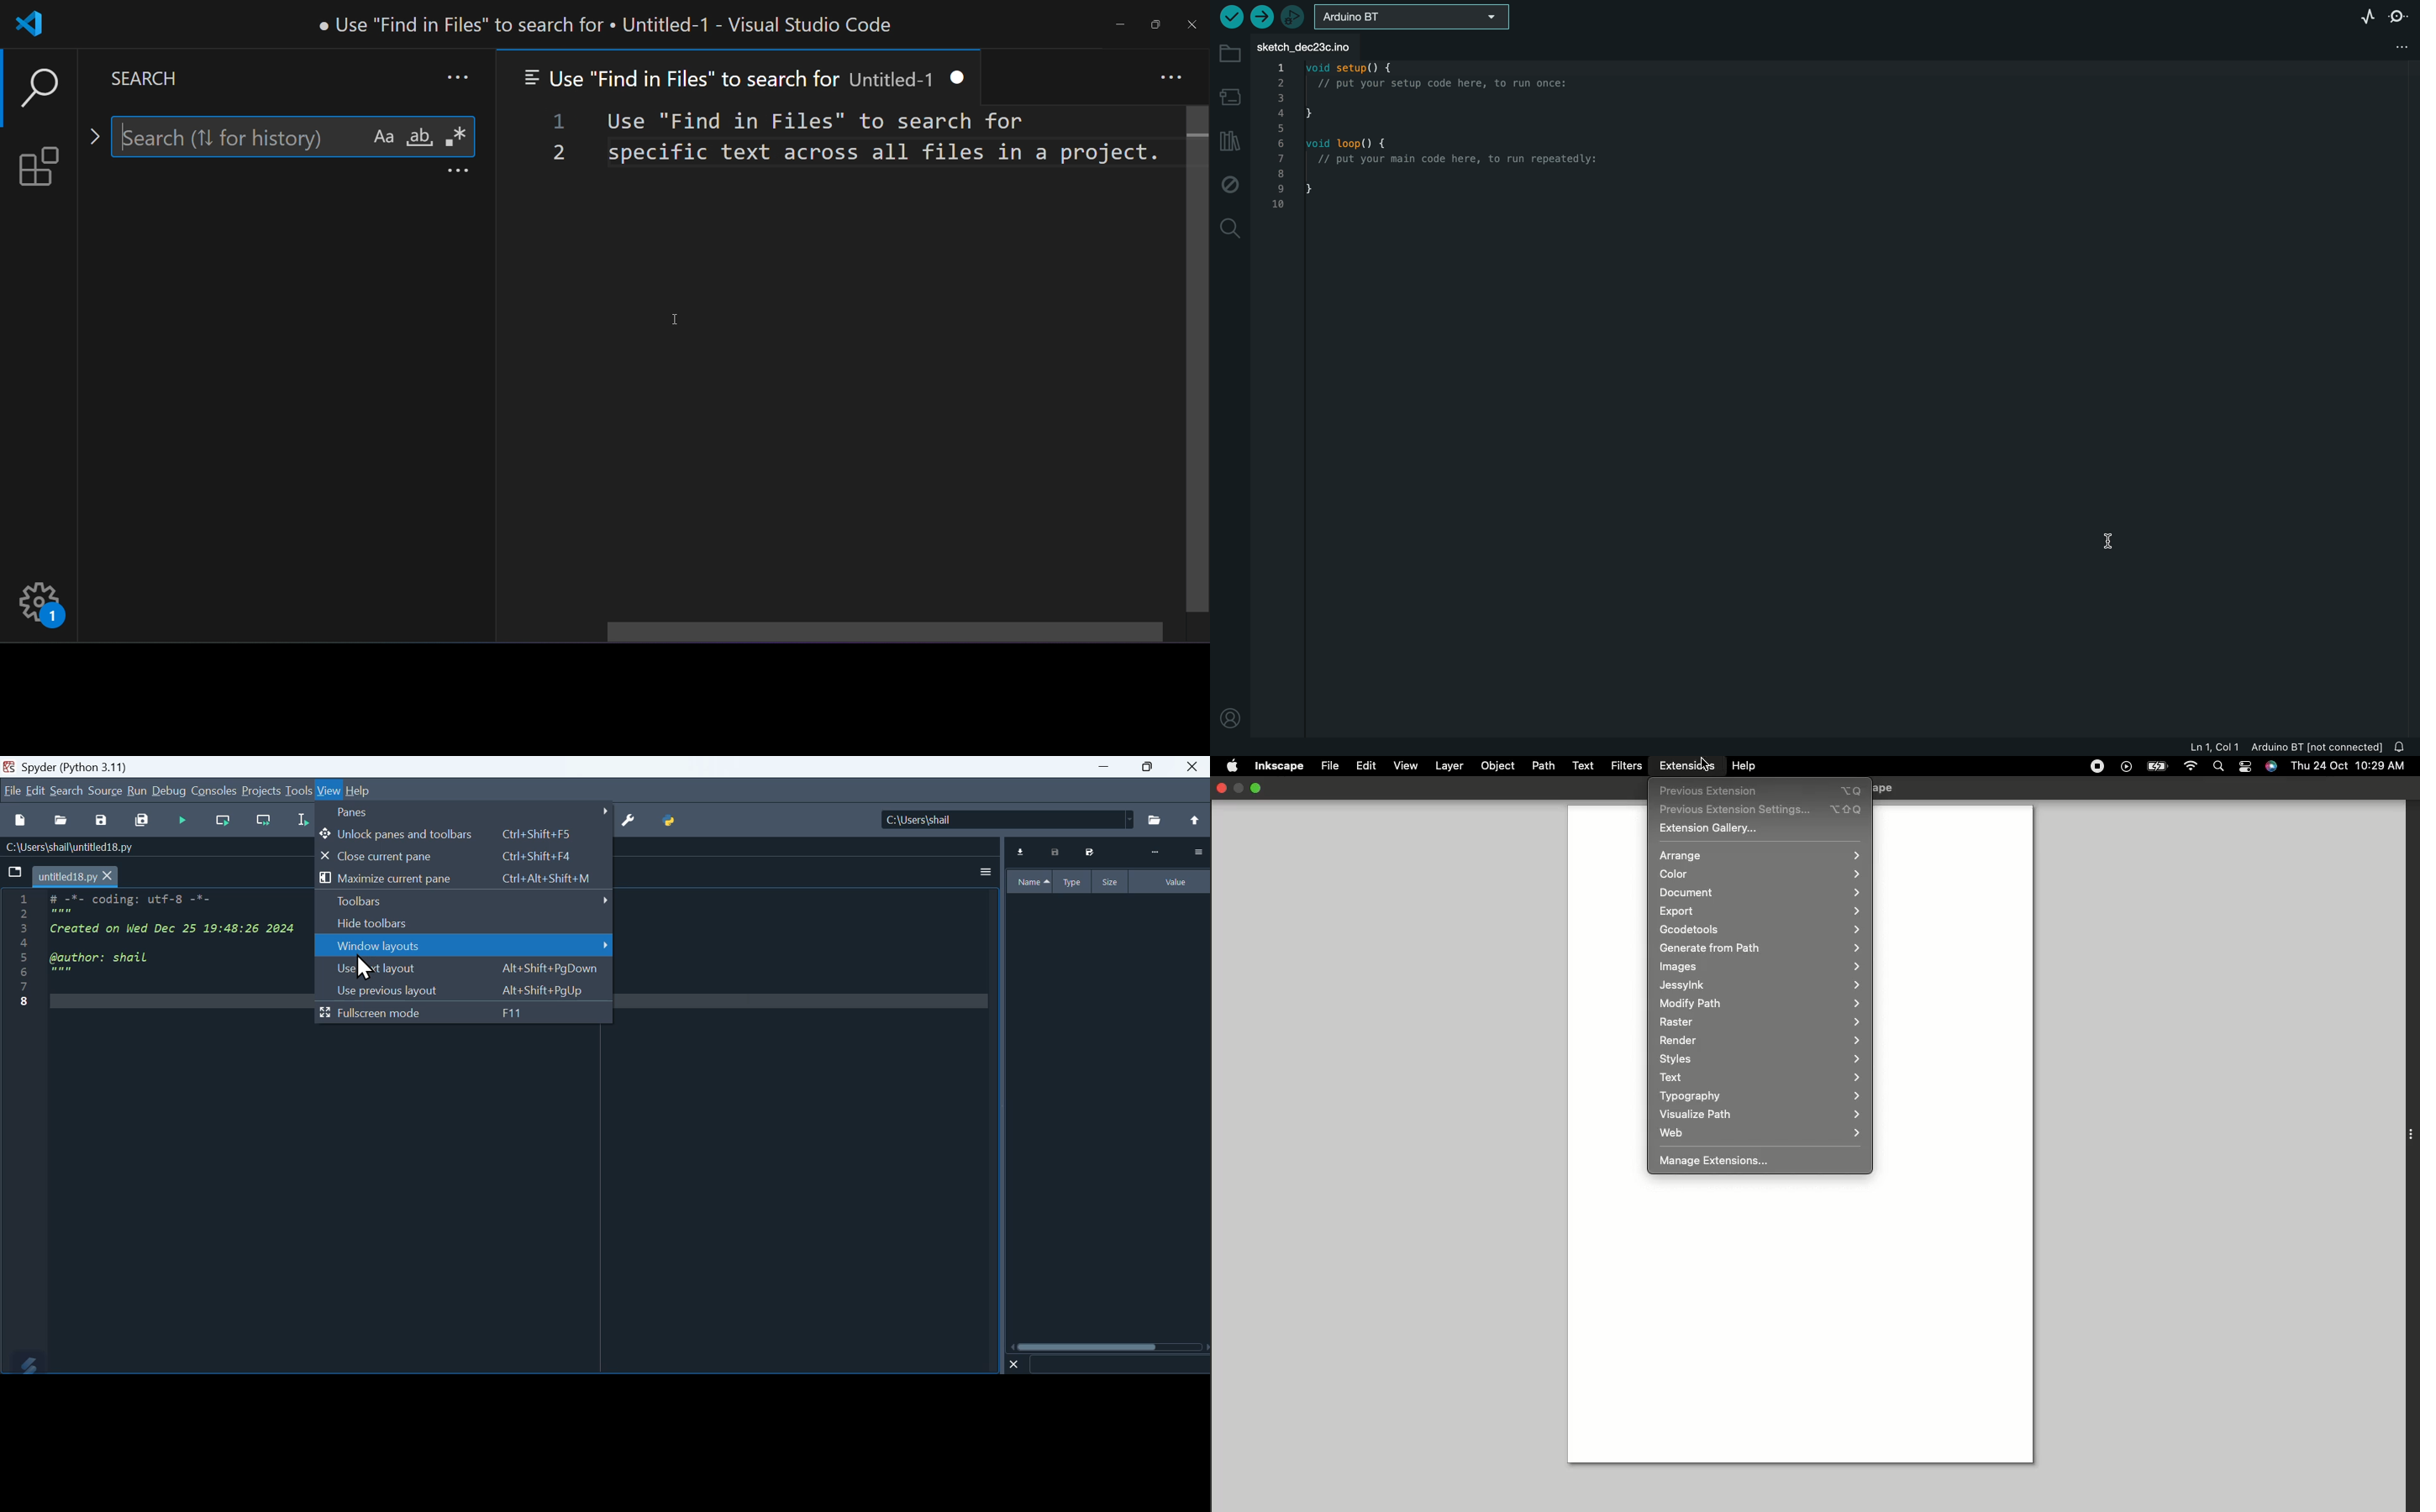  What do you see at coordinates (1239, 789) in the screenshot?
I see `Restore` at bounding box center [1239, 789].